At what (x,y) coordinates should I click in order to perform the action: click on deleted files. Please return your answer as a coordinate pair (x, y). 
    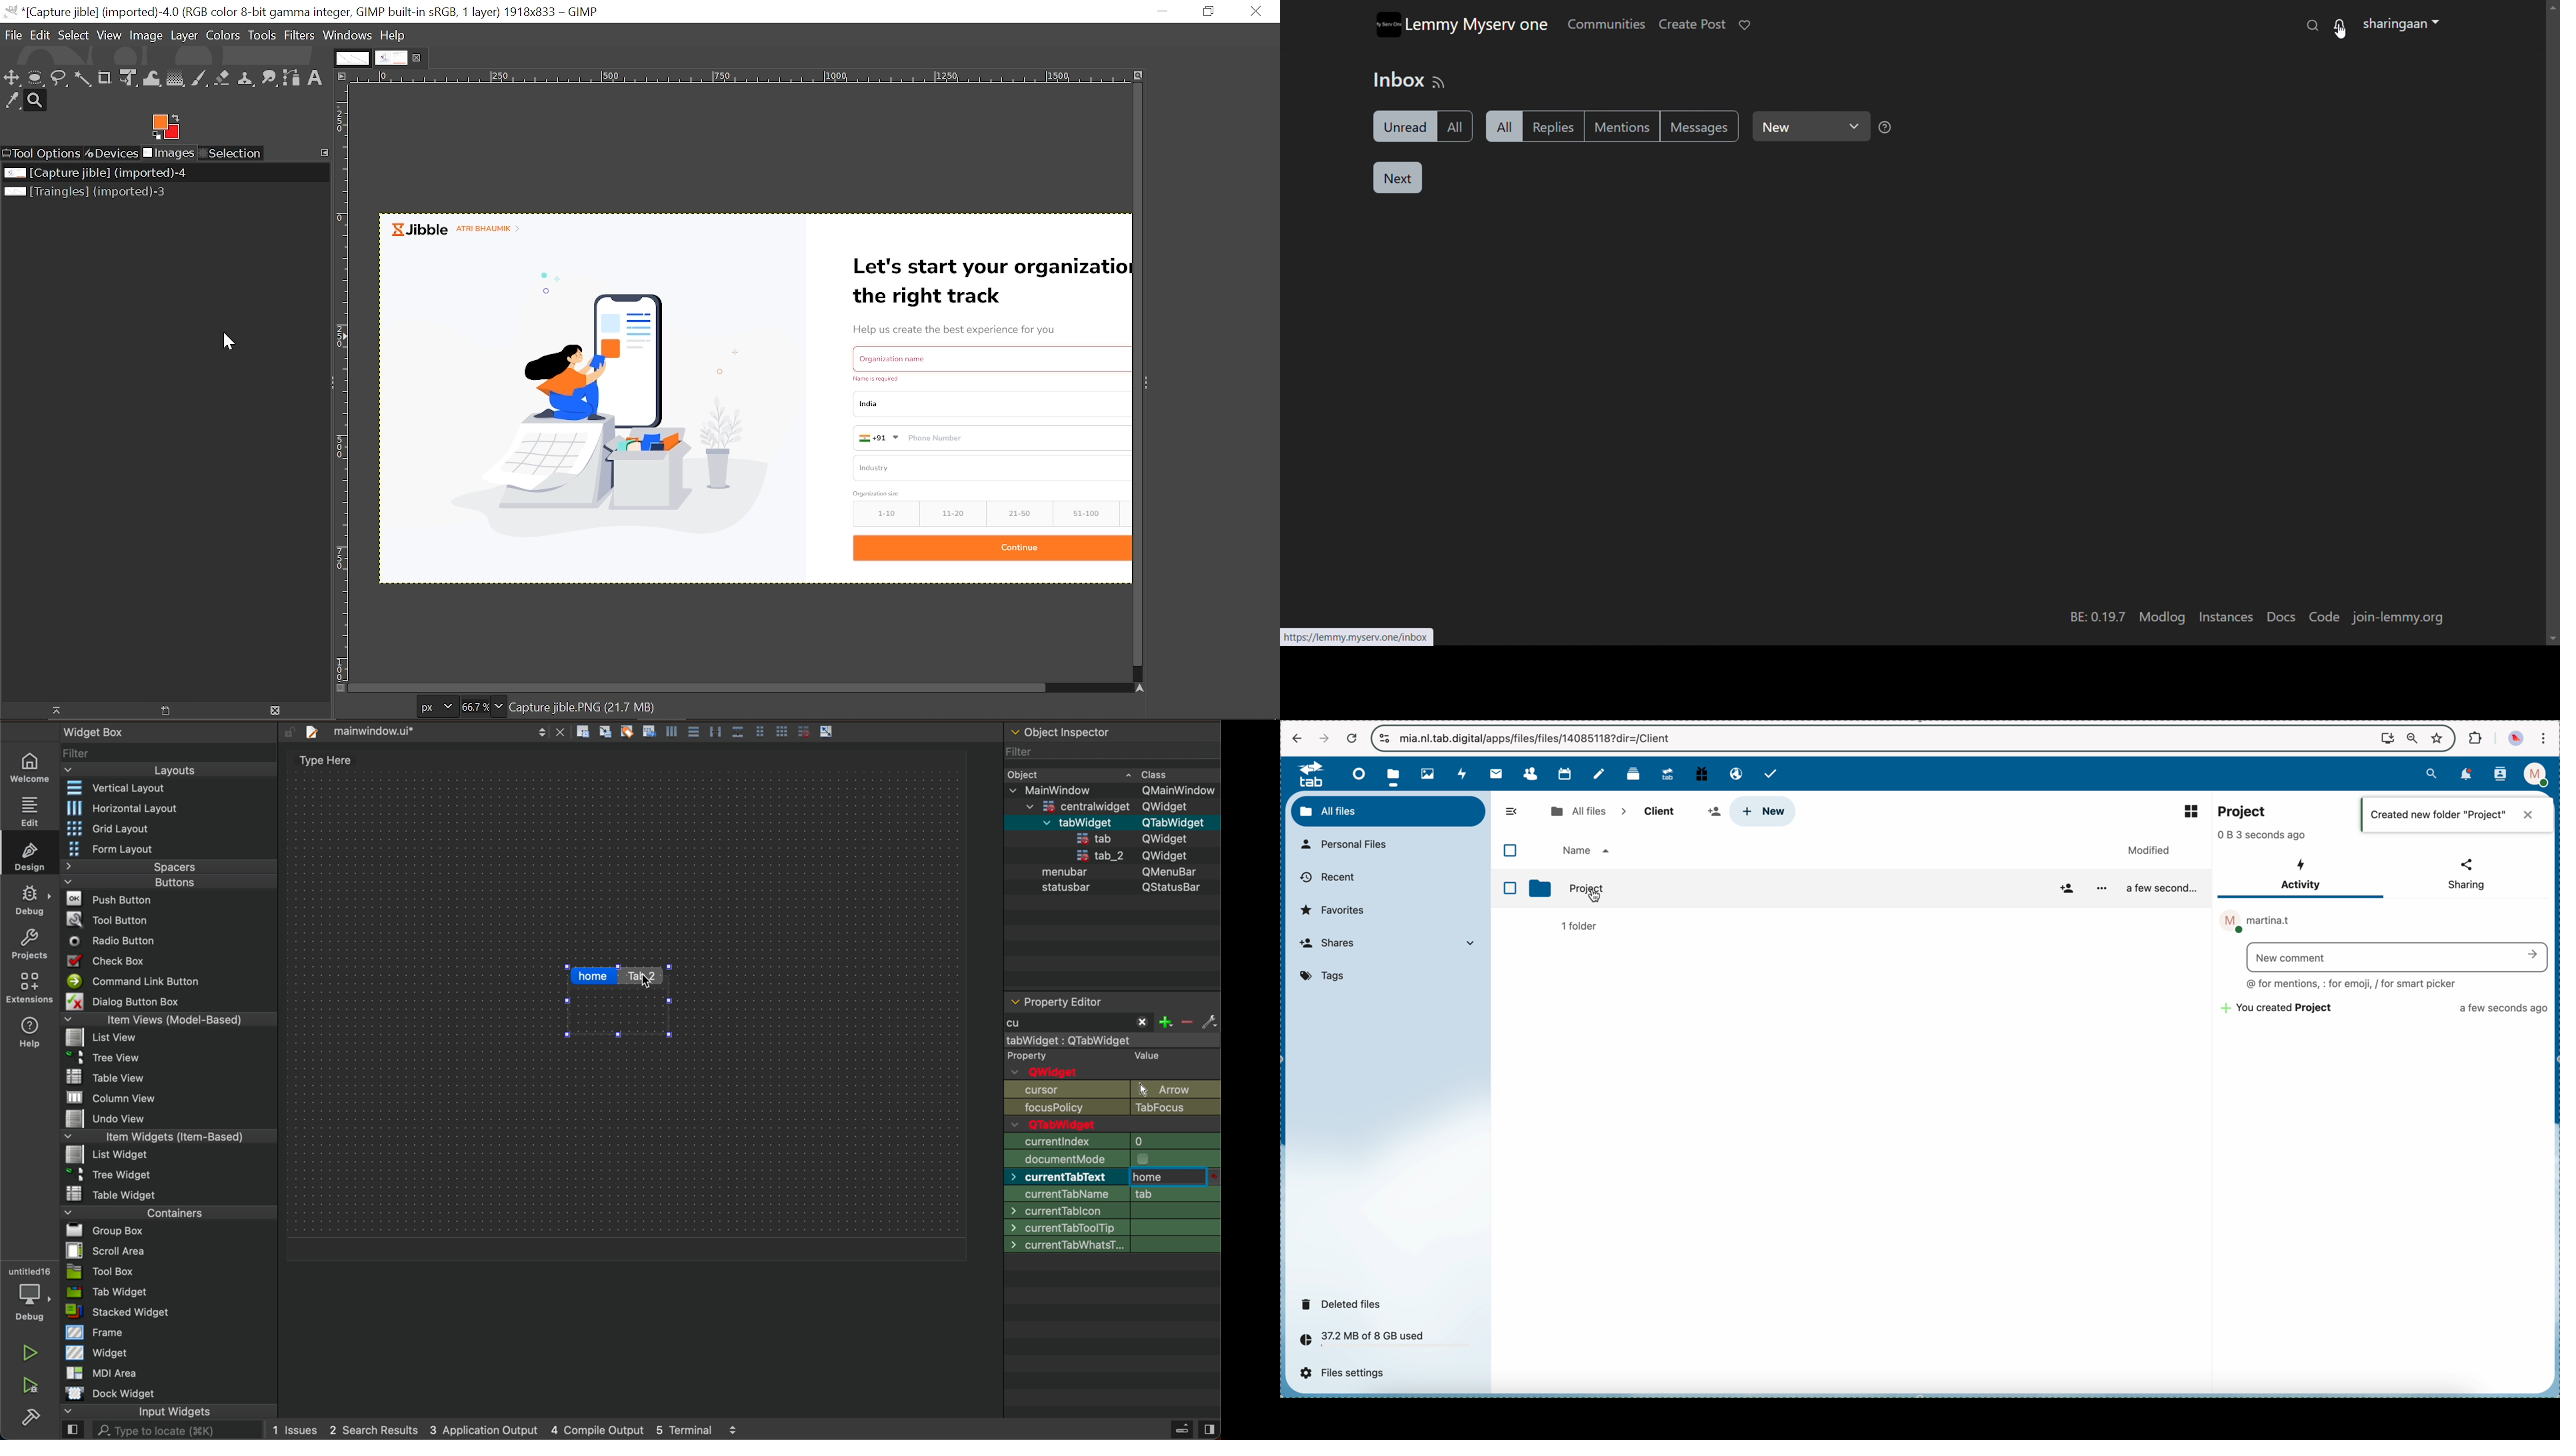
    Looking at the image, I should click on (1344, 1304).